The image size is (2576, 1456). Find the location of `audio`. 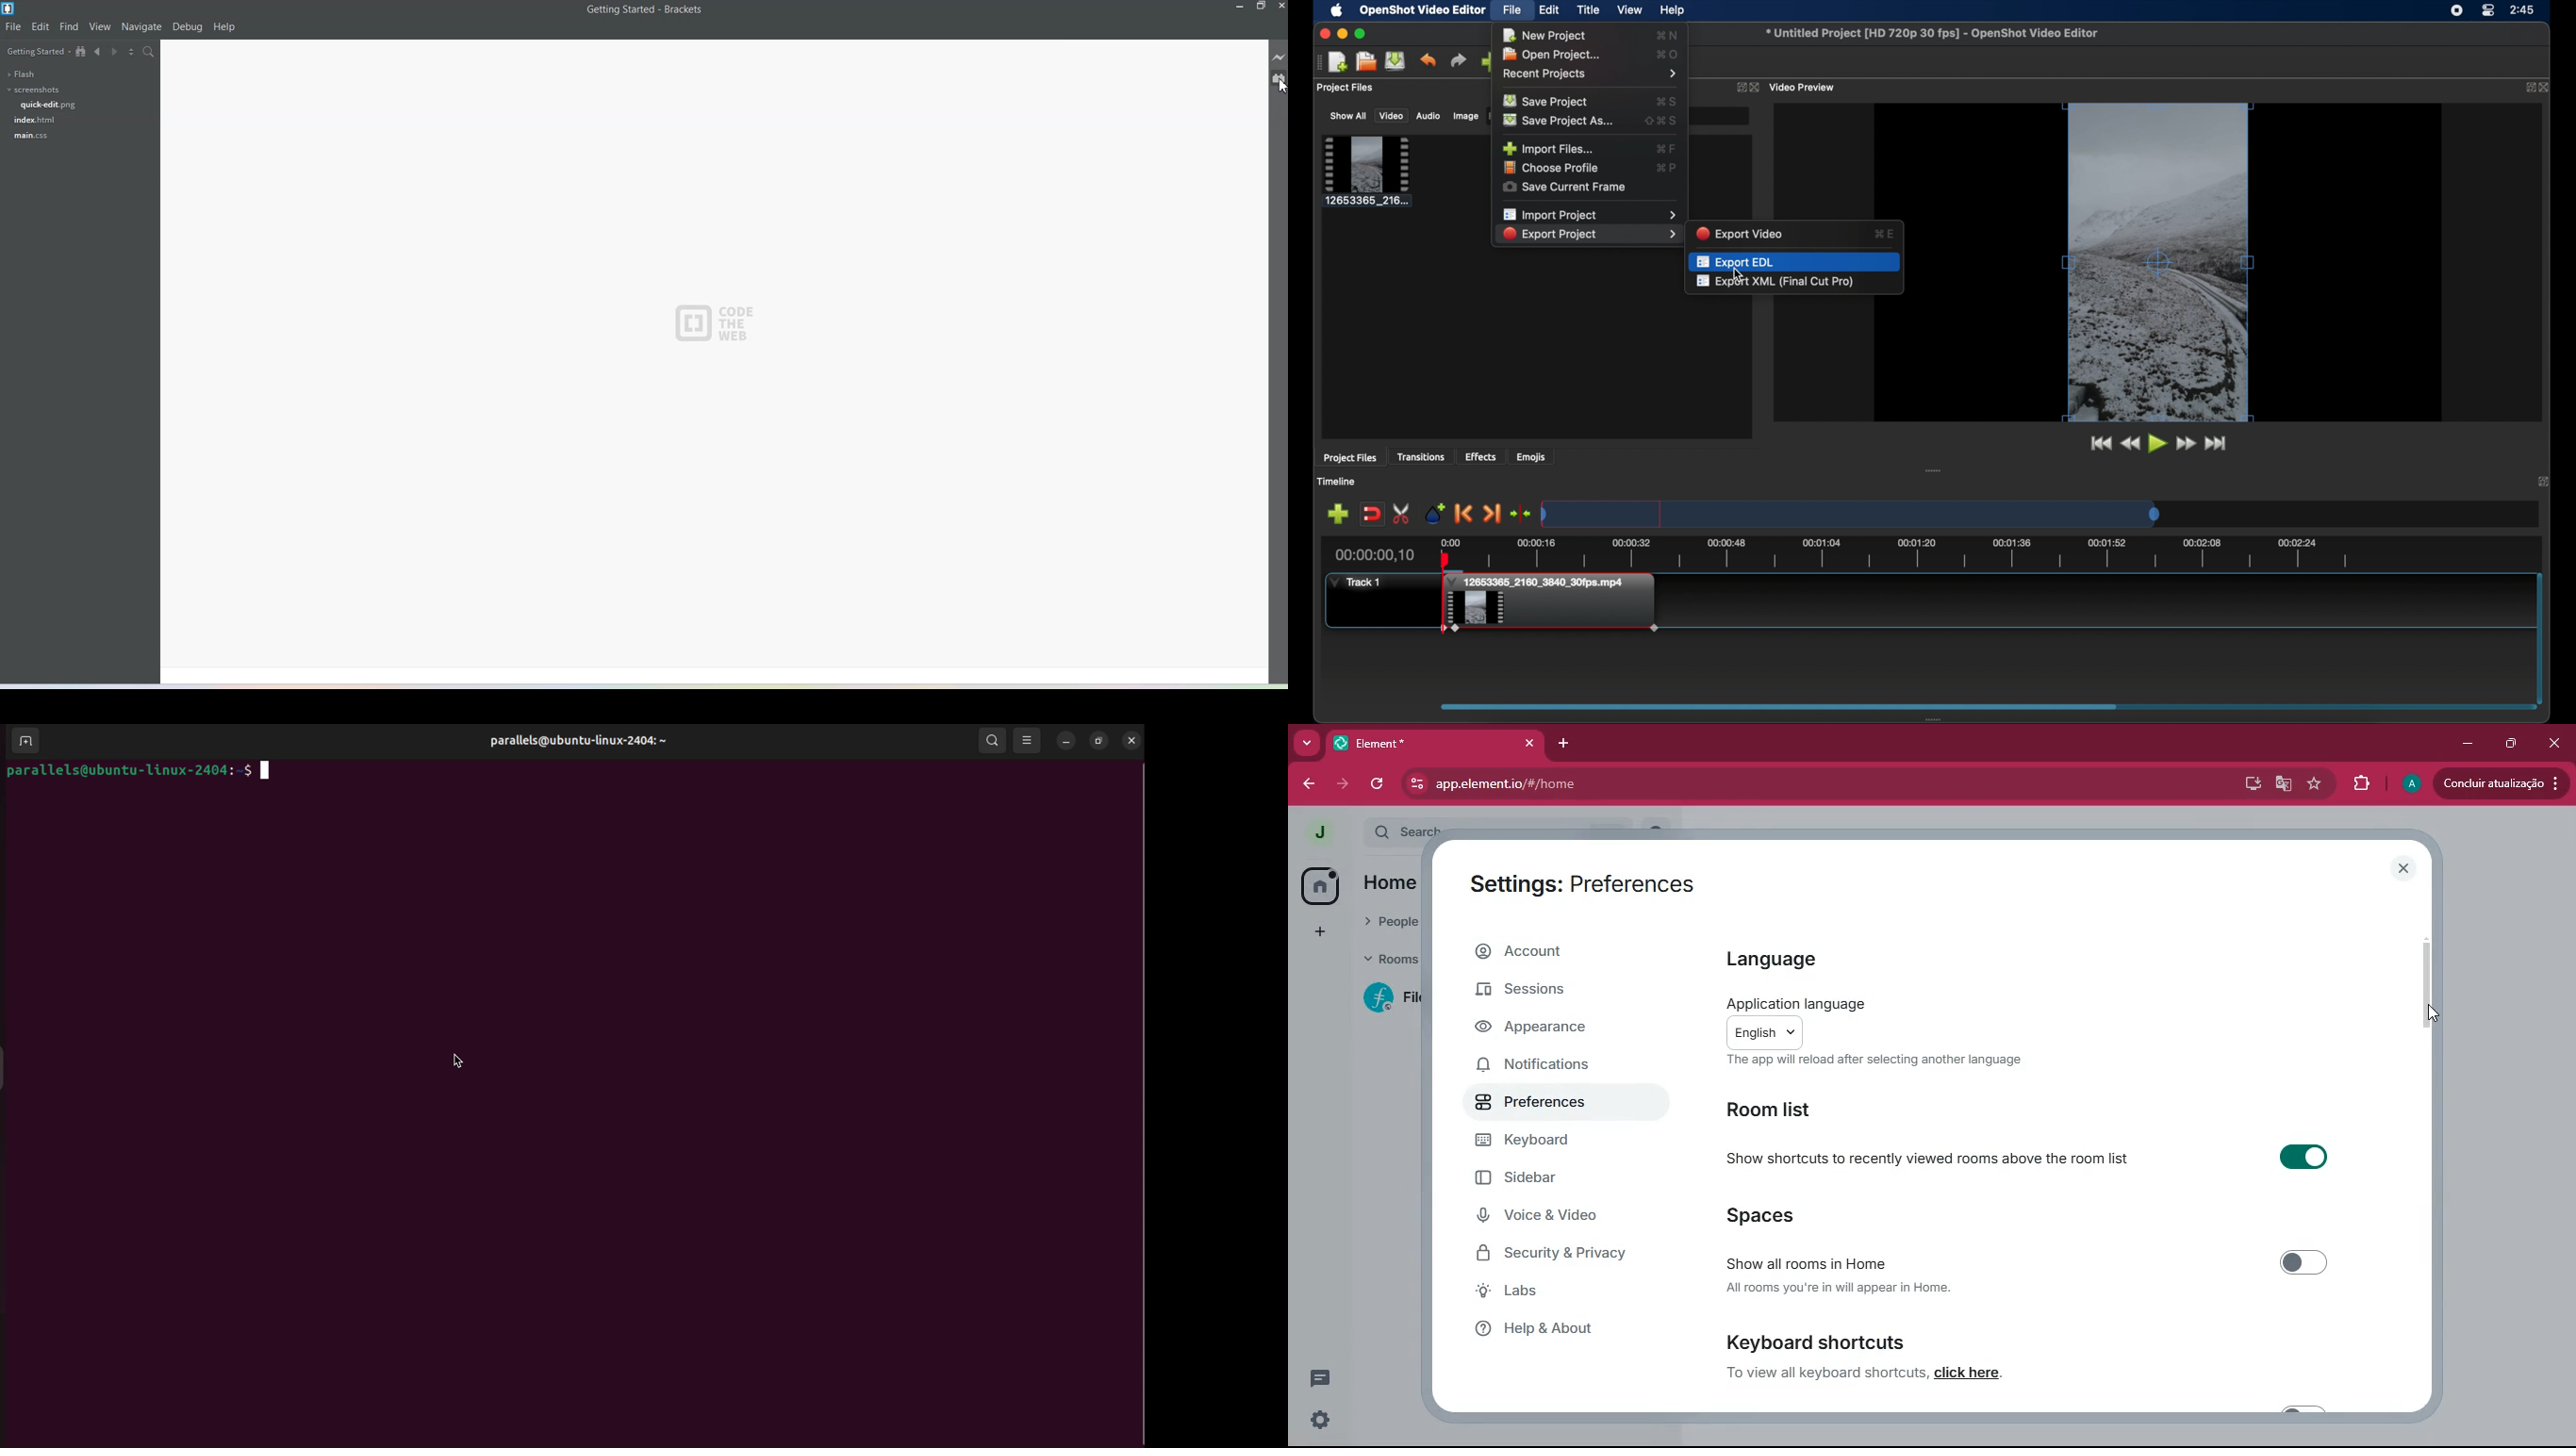

audio is located at coordinates (1429, 117).